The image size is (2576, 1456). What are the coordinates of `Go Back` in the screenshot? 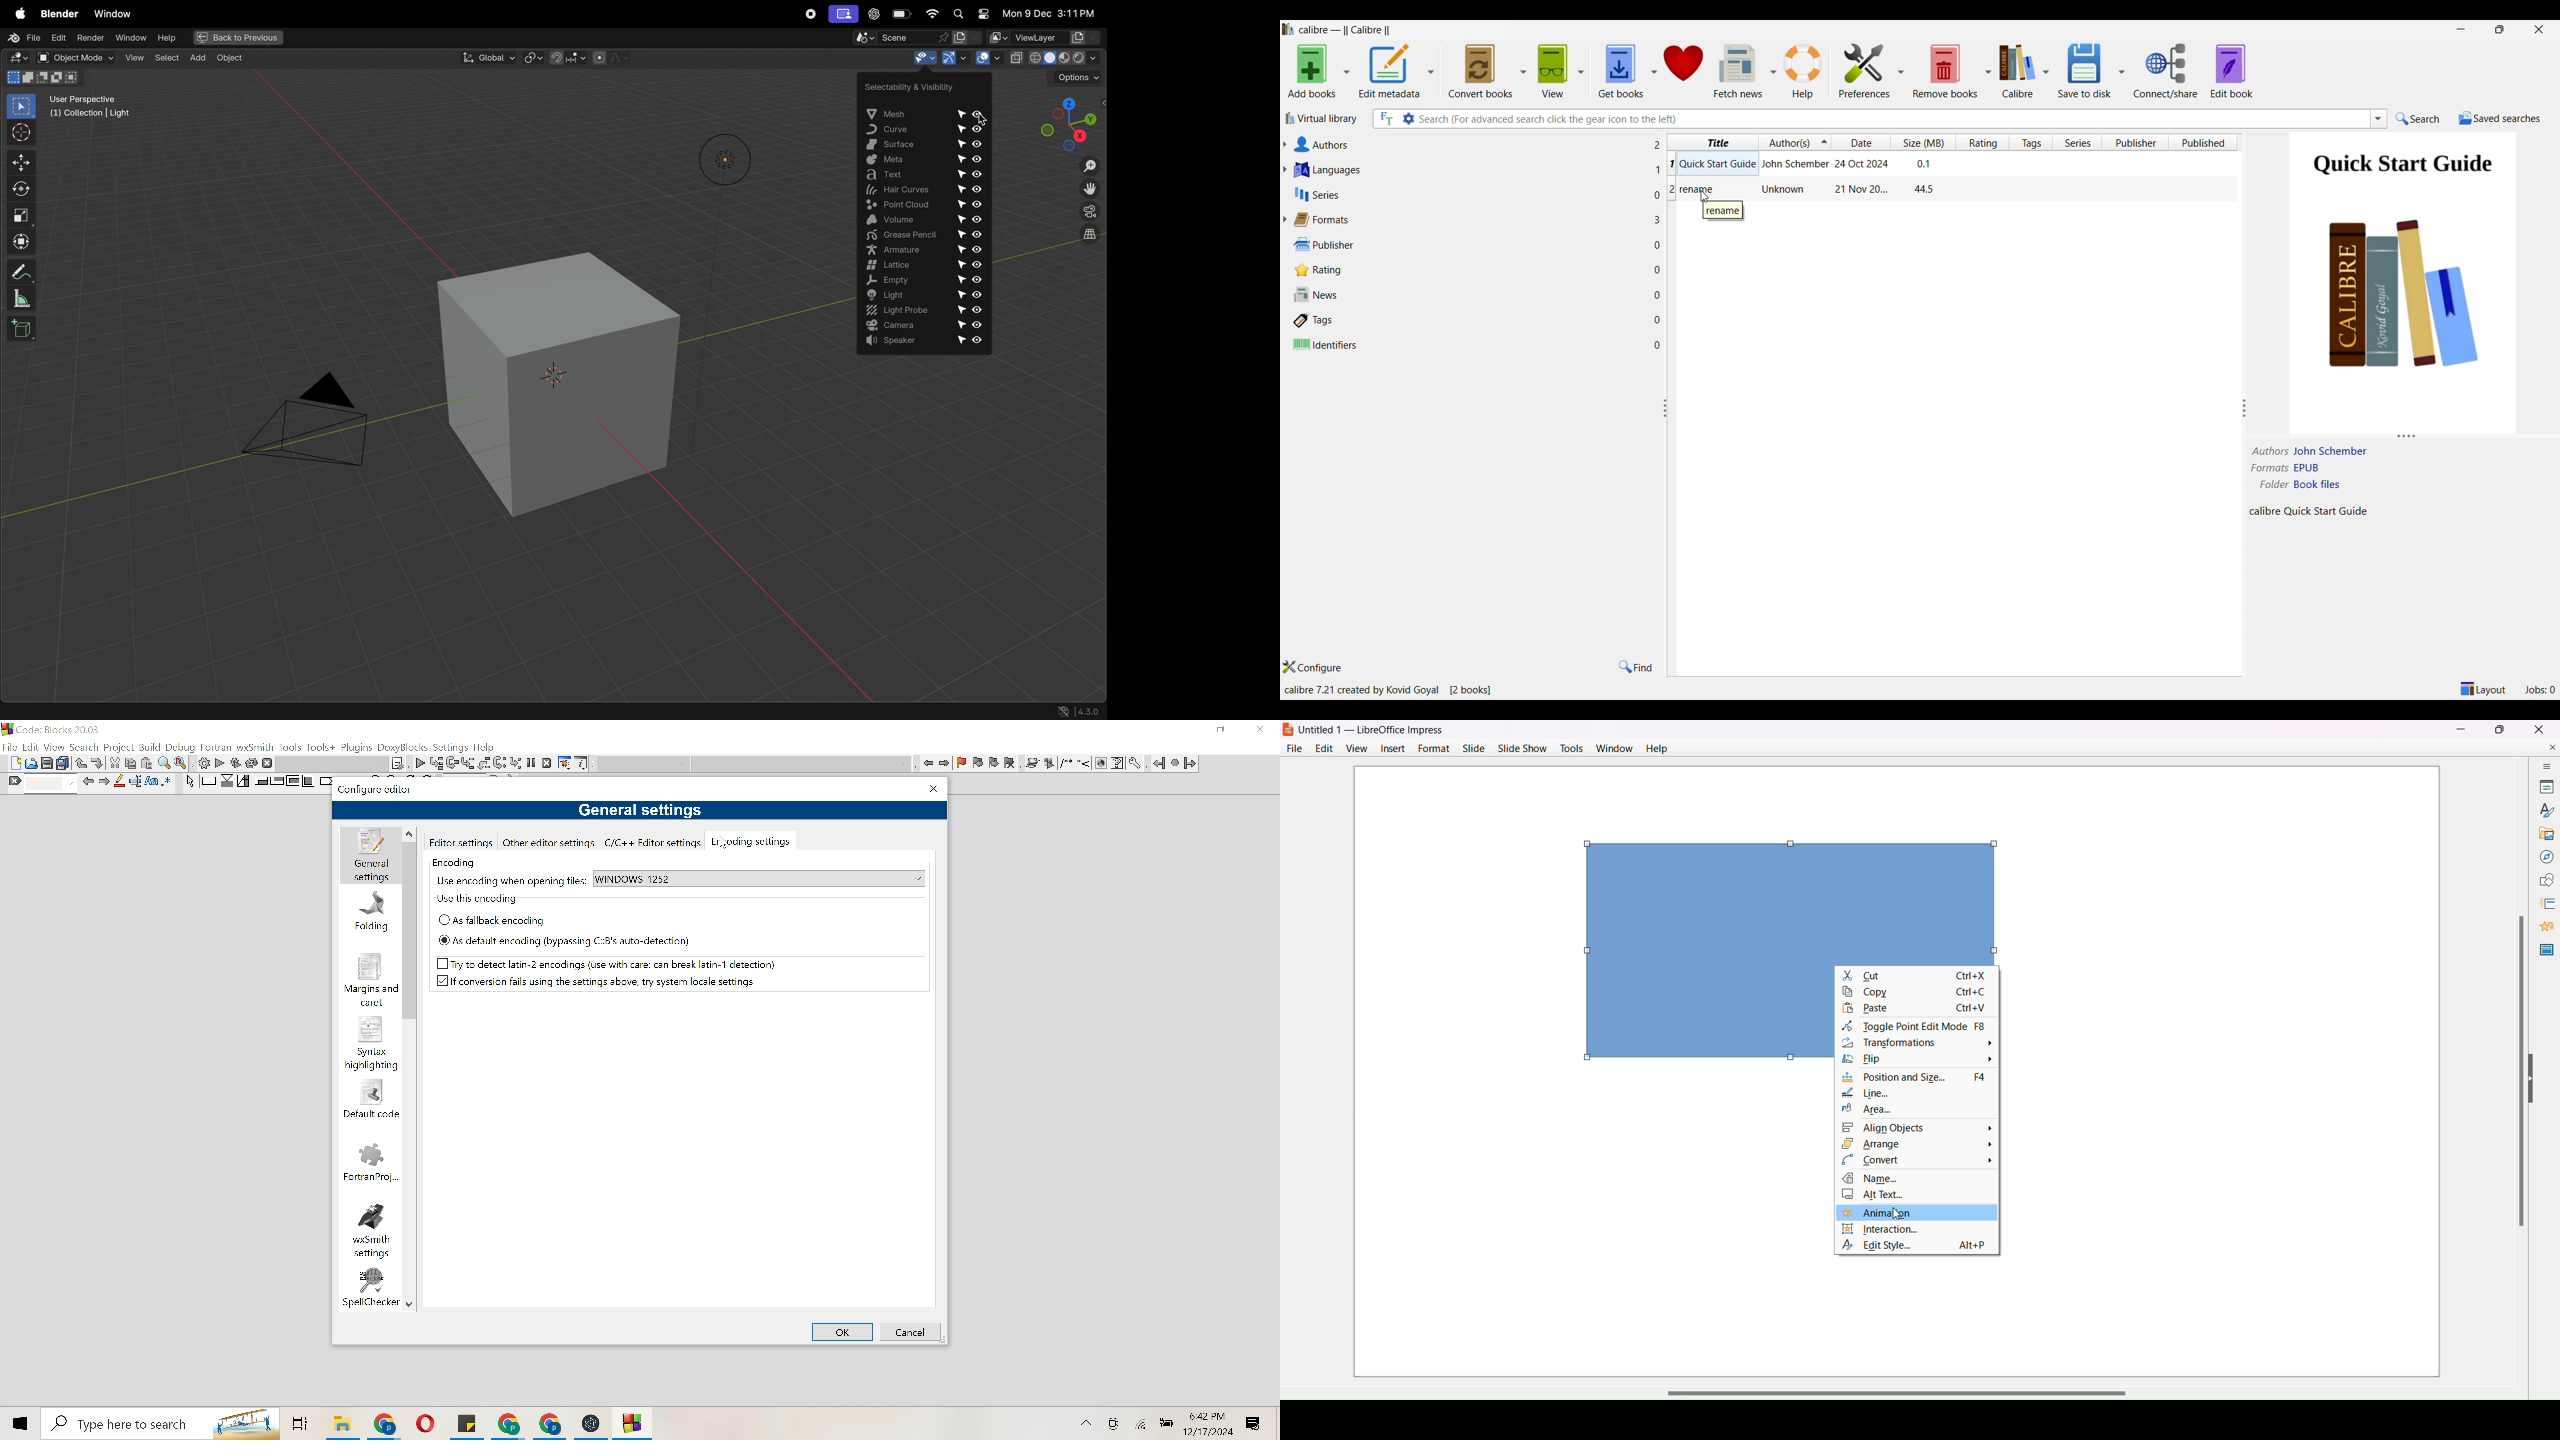 It's located at (1157, 763).